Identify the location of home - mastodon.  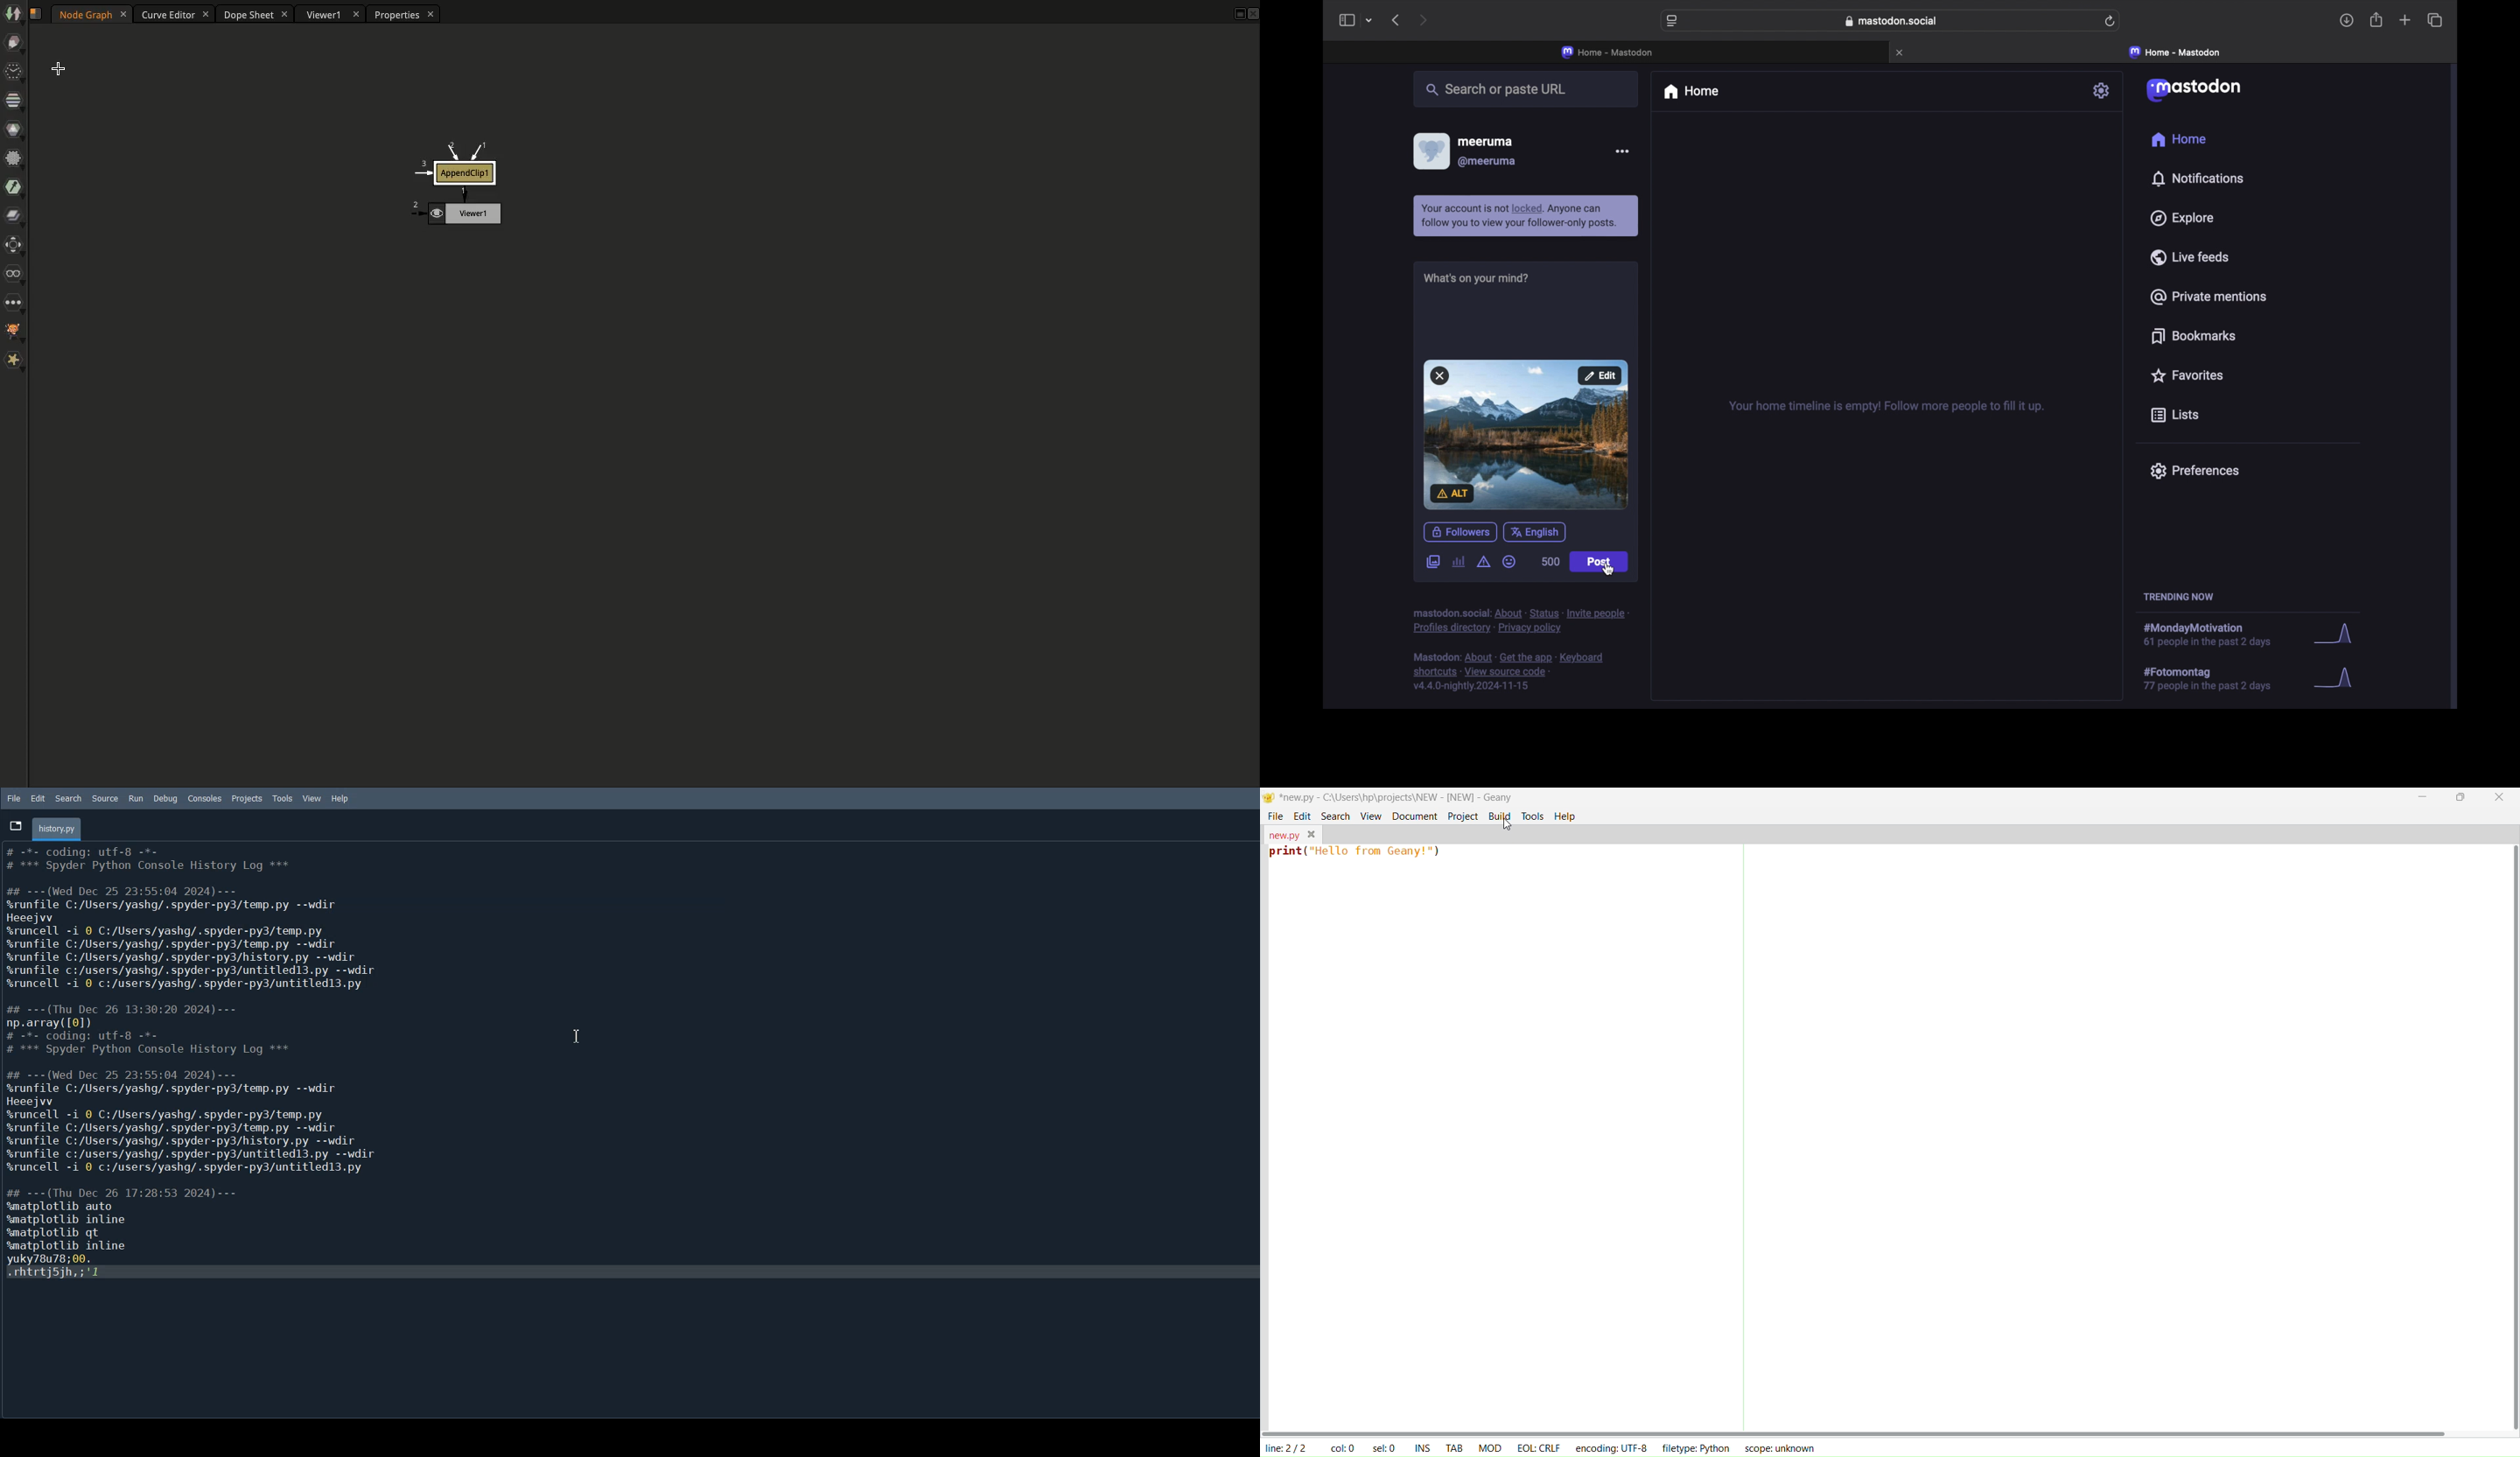
(1608, 51).